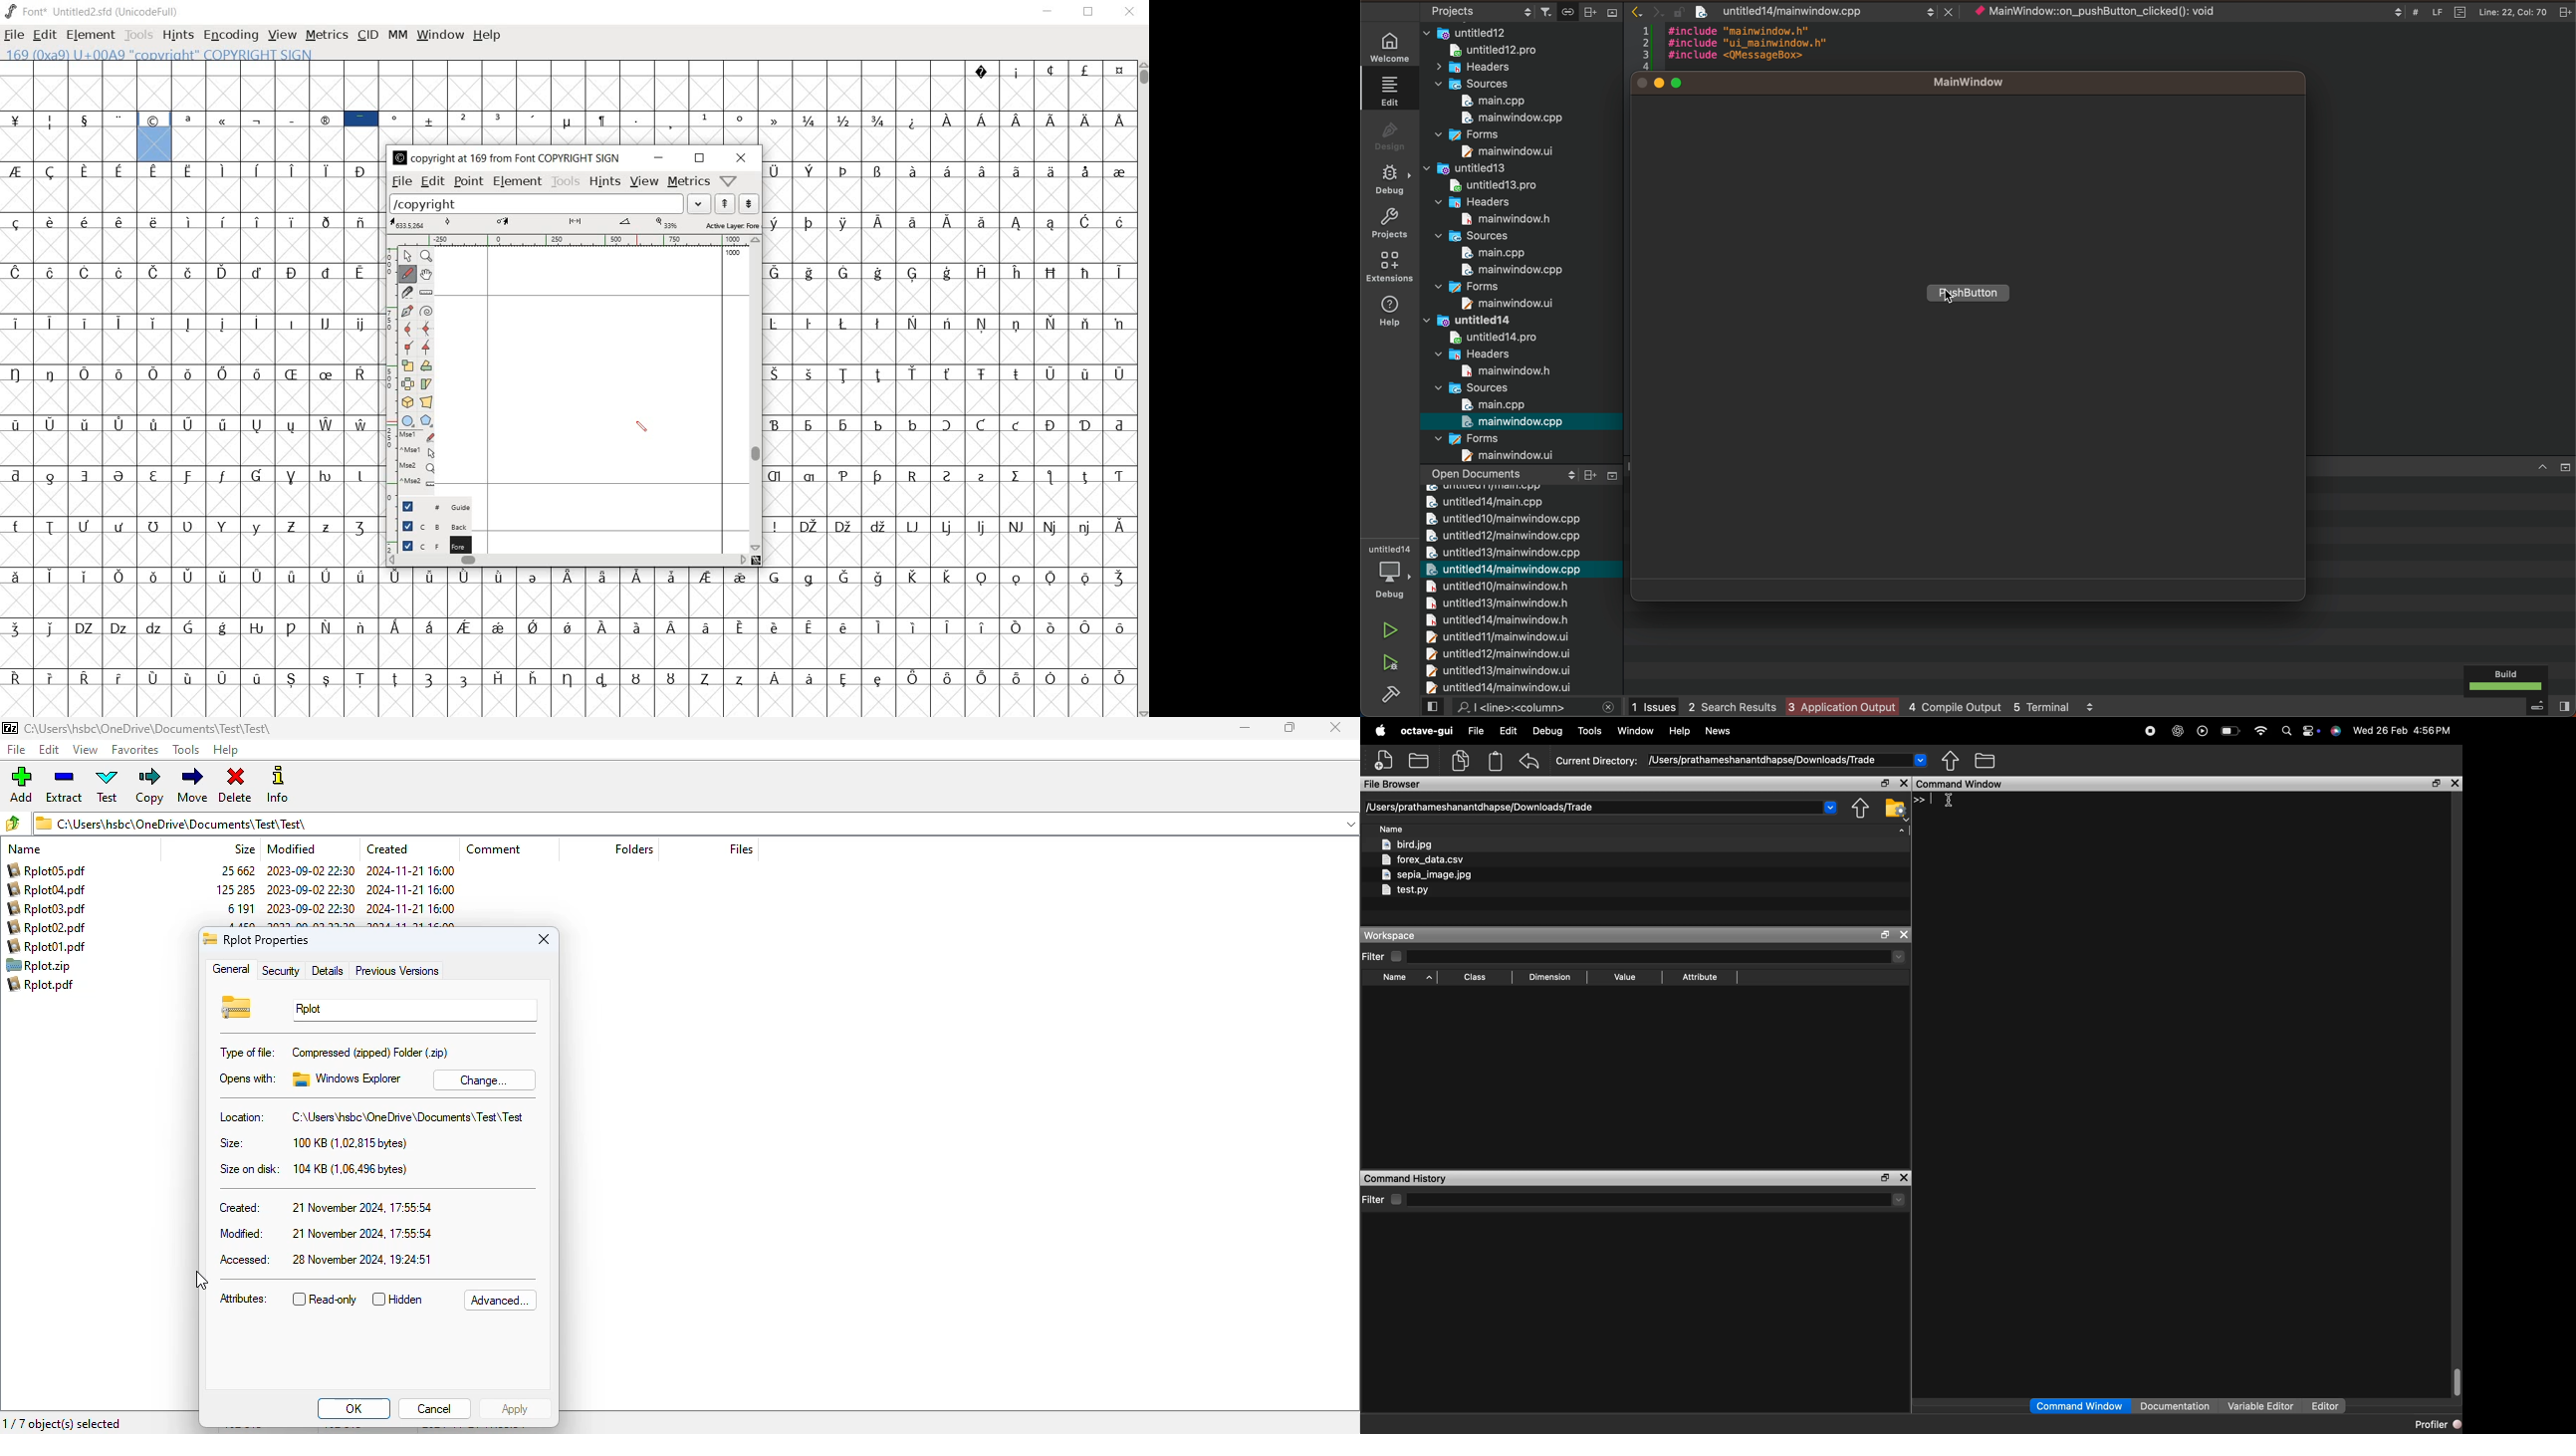 Image resolution: width=2576 pixels, height=1456 pixels. What do you see at coordinates (312, 1169) in the screenshot?
I see `size on disk: 104 KB (1,06,496 bytes)` at bounding box center [312, 1169].